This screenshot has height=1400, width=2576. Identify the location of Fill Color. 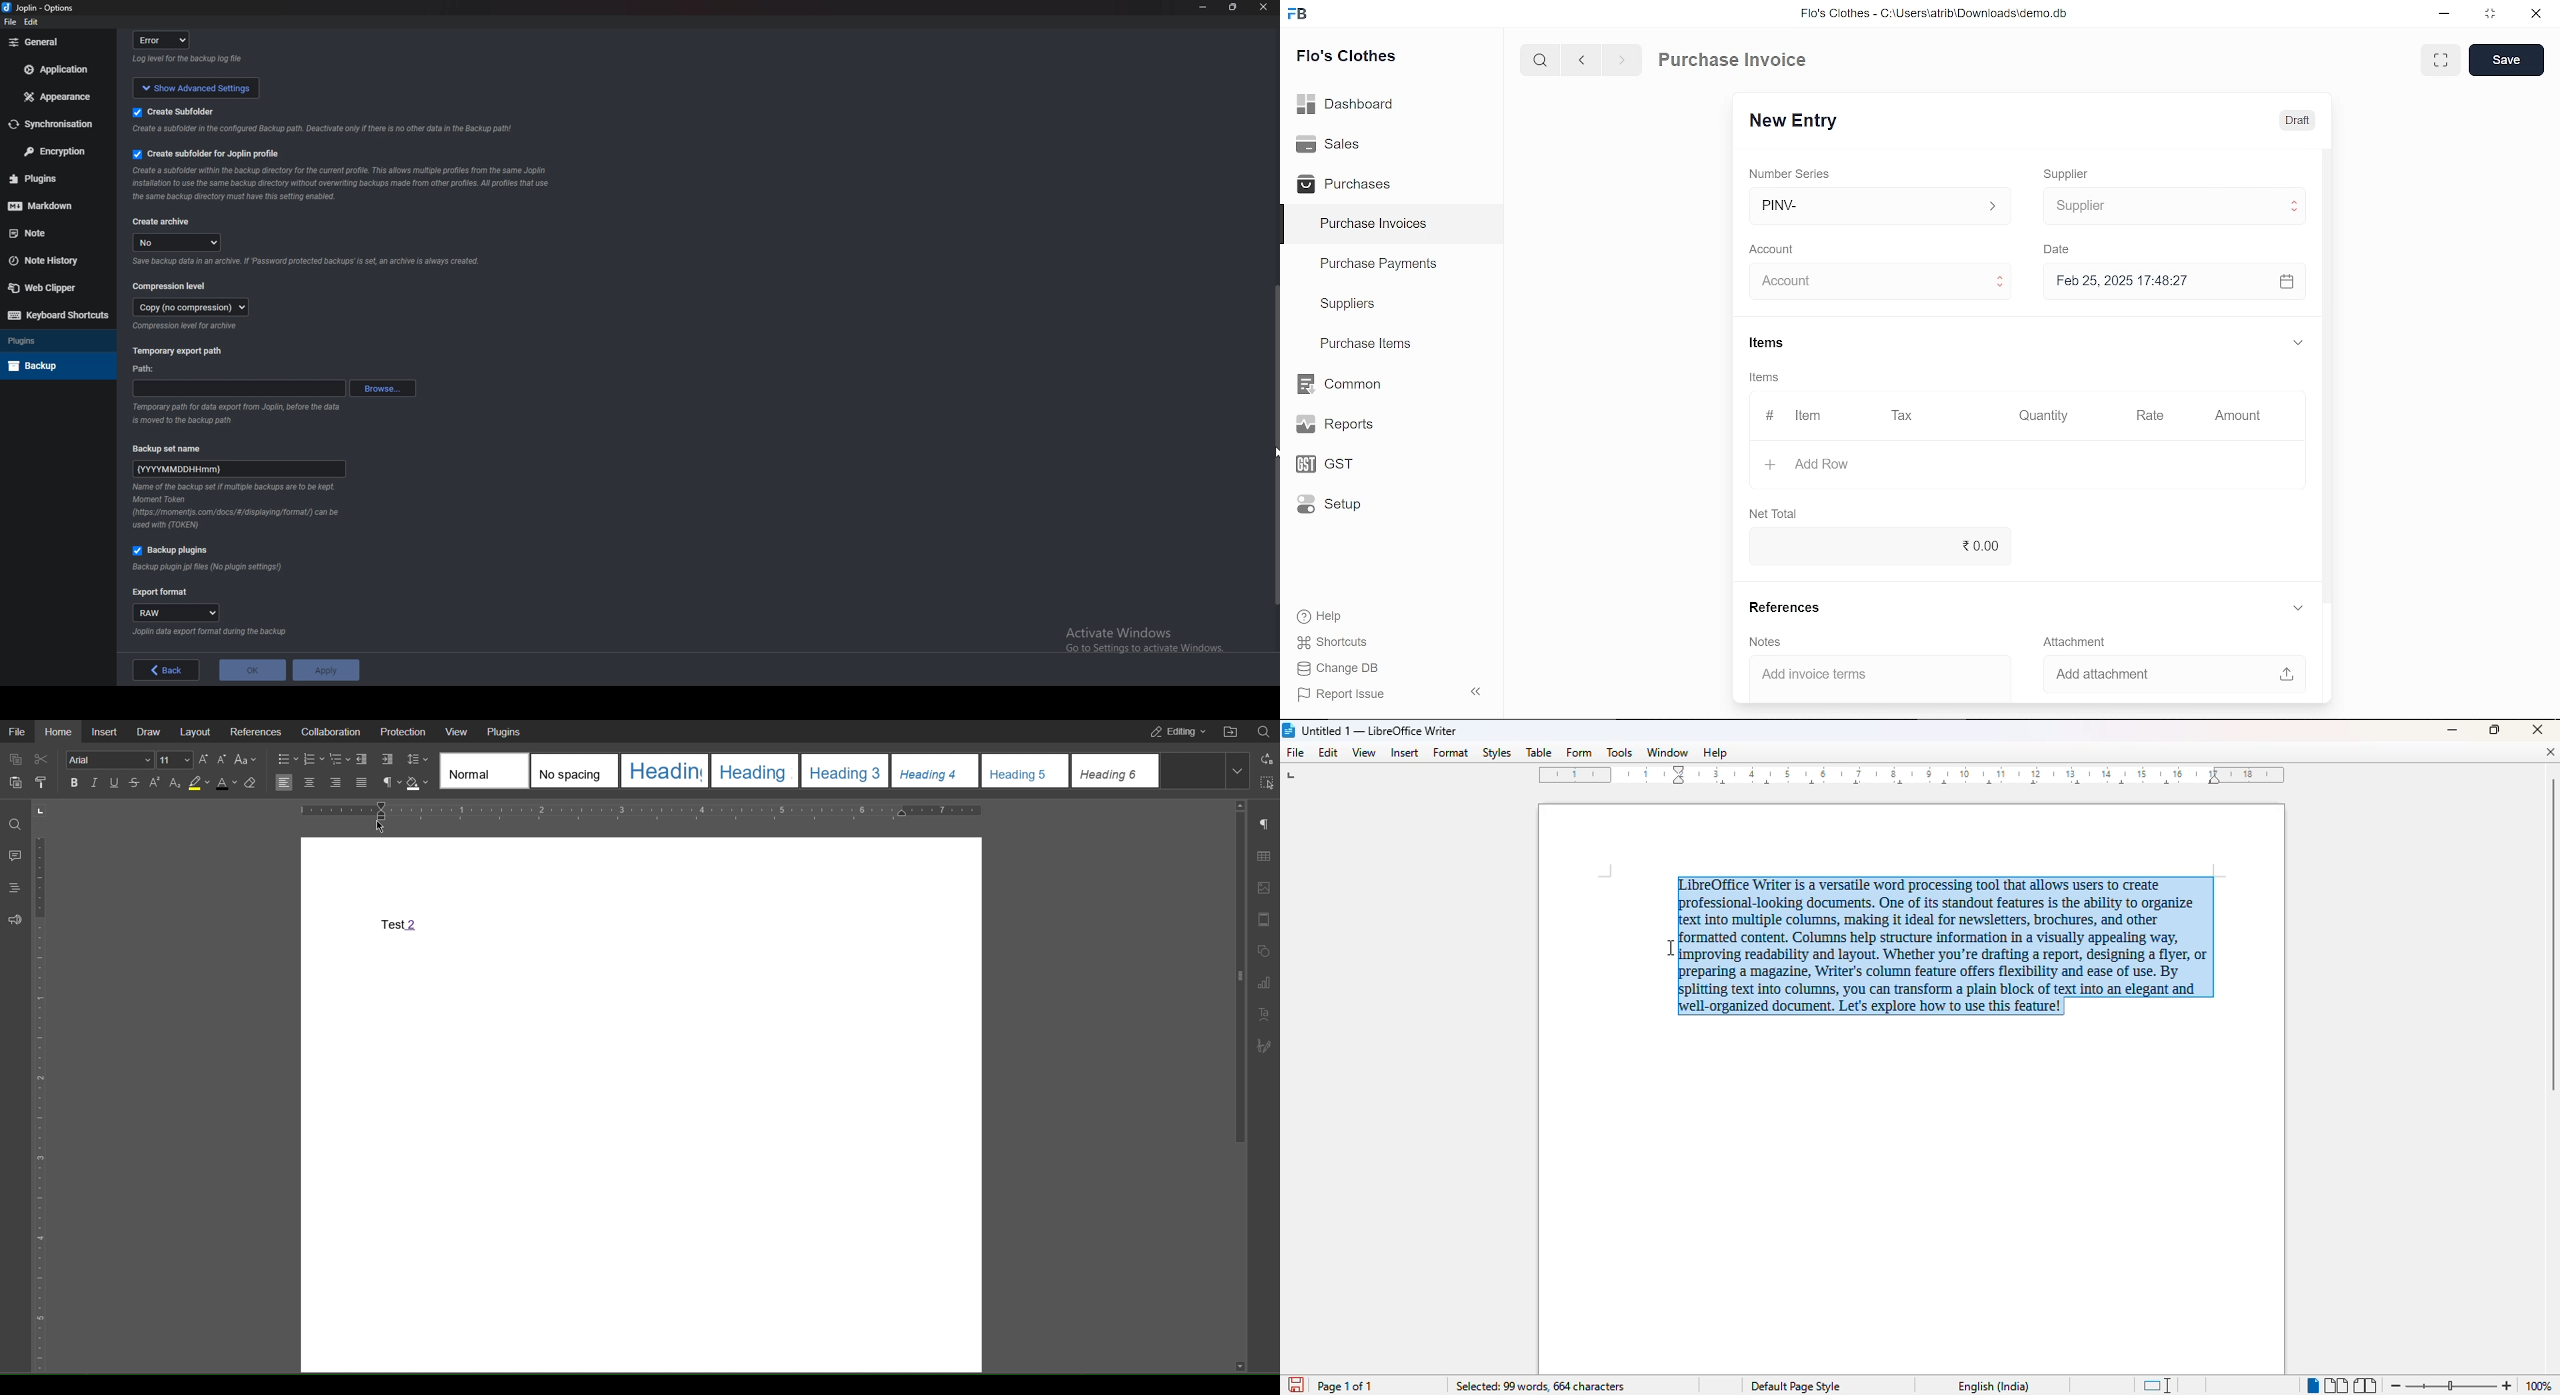
(420, 782).